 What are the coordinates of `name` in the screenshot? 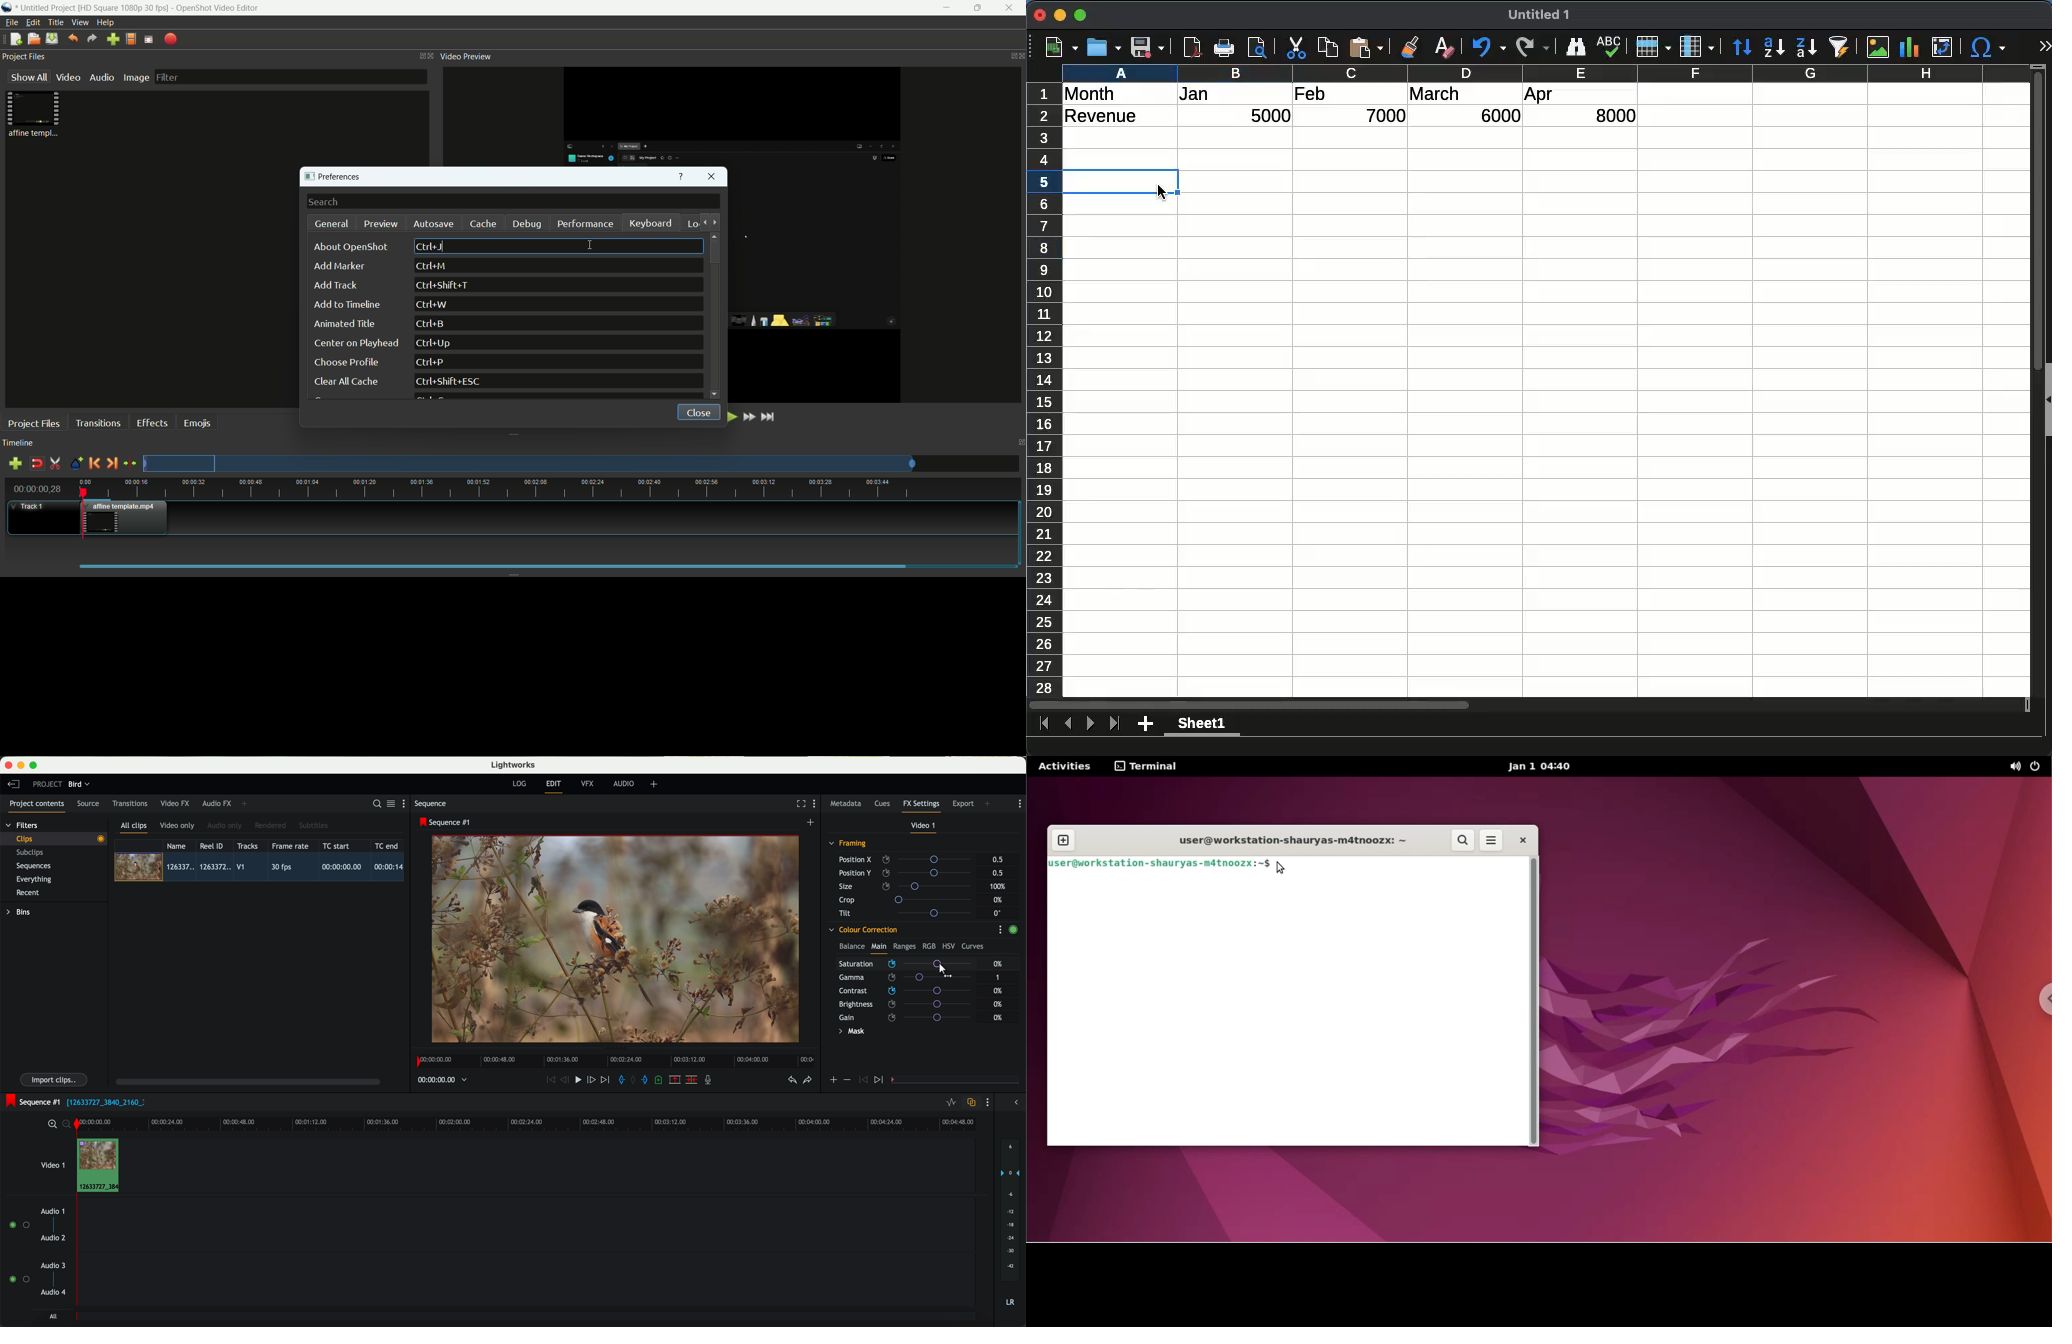 It's located at (179, 846).